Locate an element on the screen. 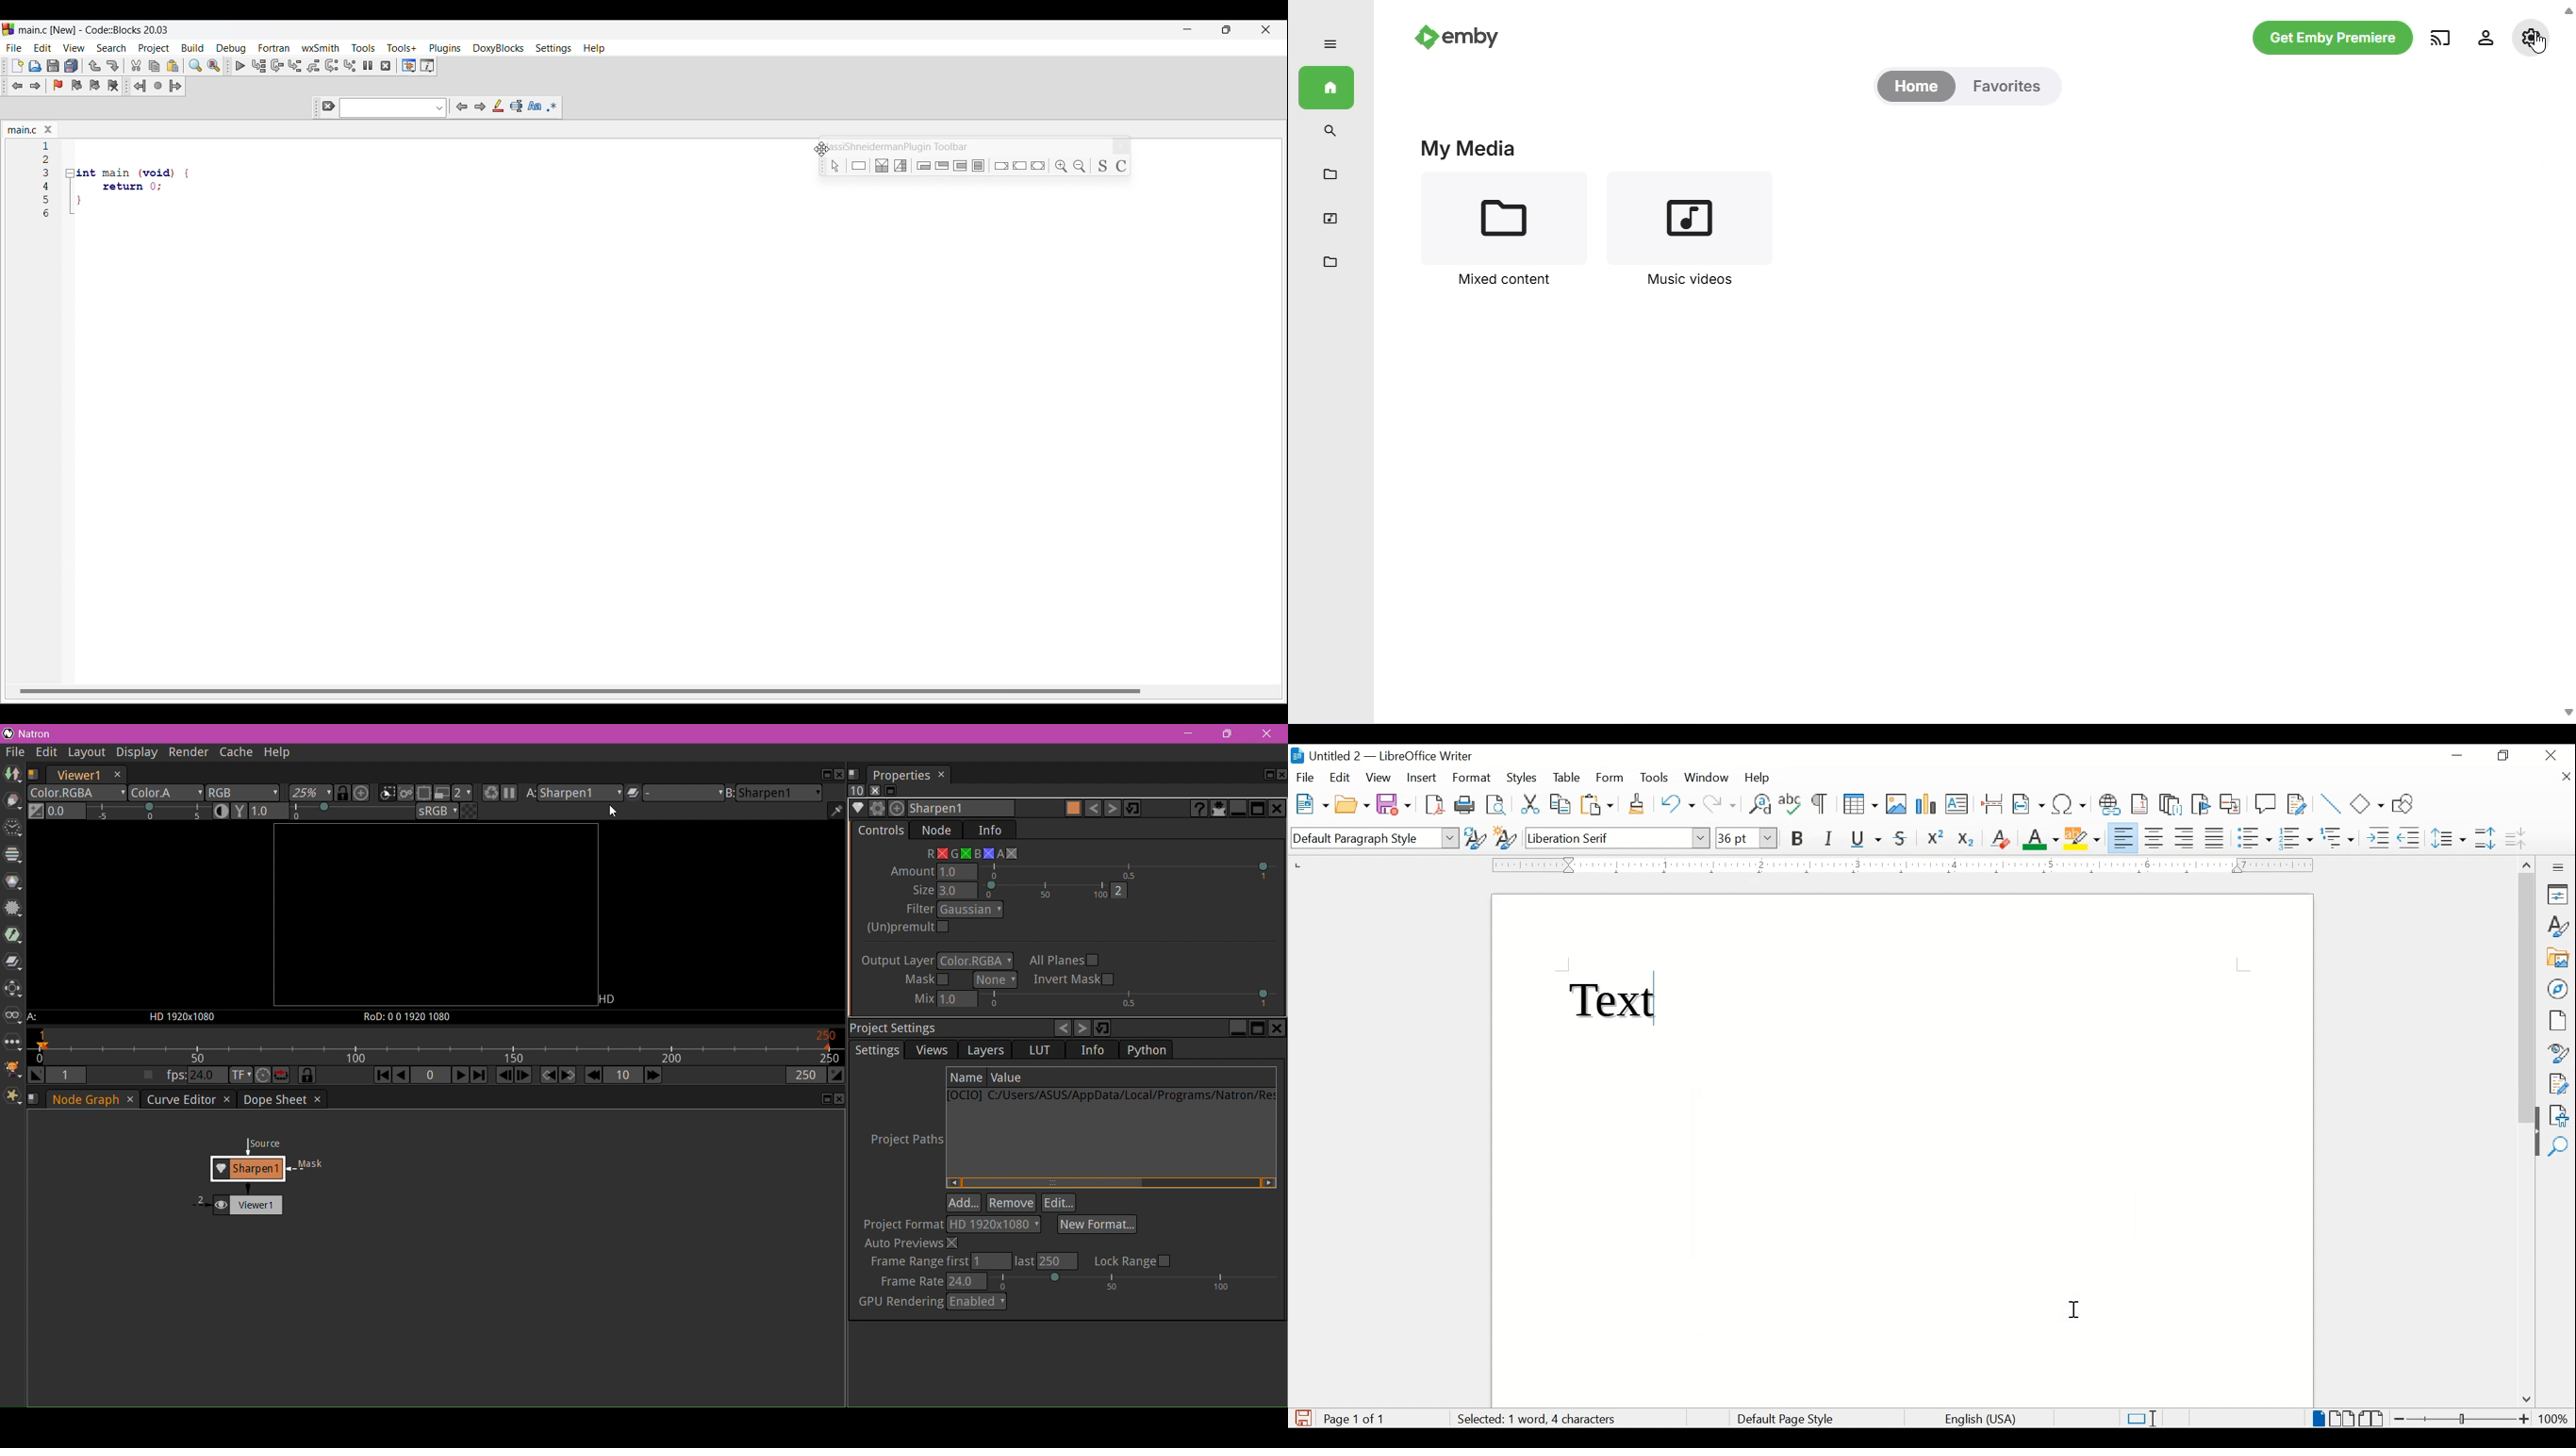 Image resolution: width=2576 pixels, height=1456 pixels. find is located at coordinates (2559, 1147).